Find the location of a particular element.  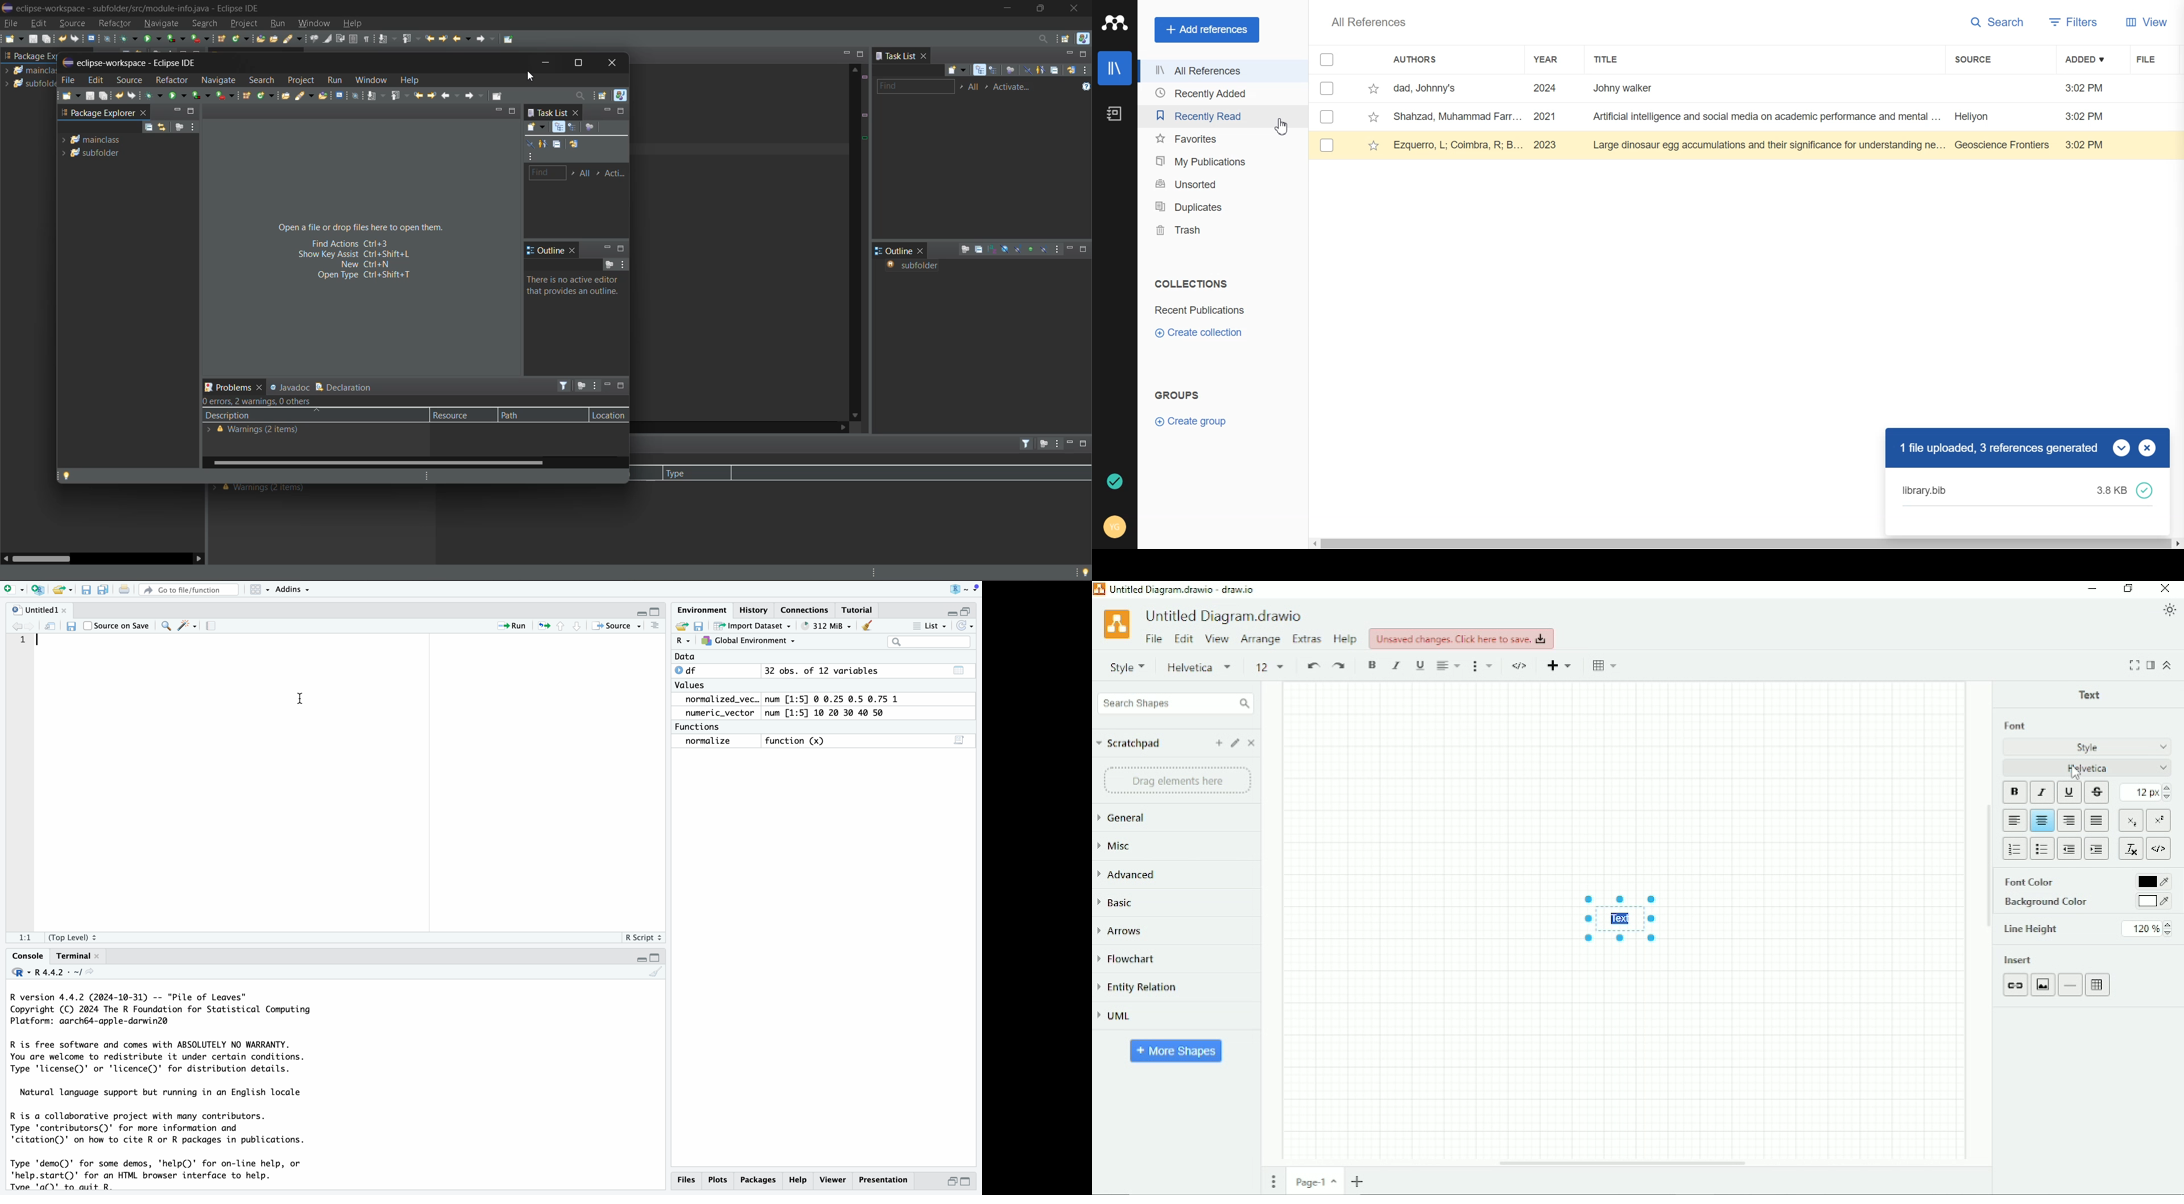

All Reference is located at coordinates (1216, 70).